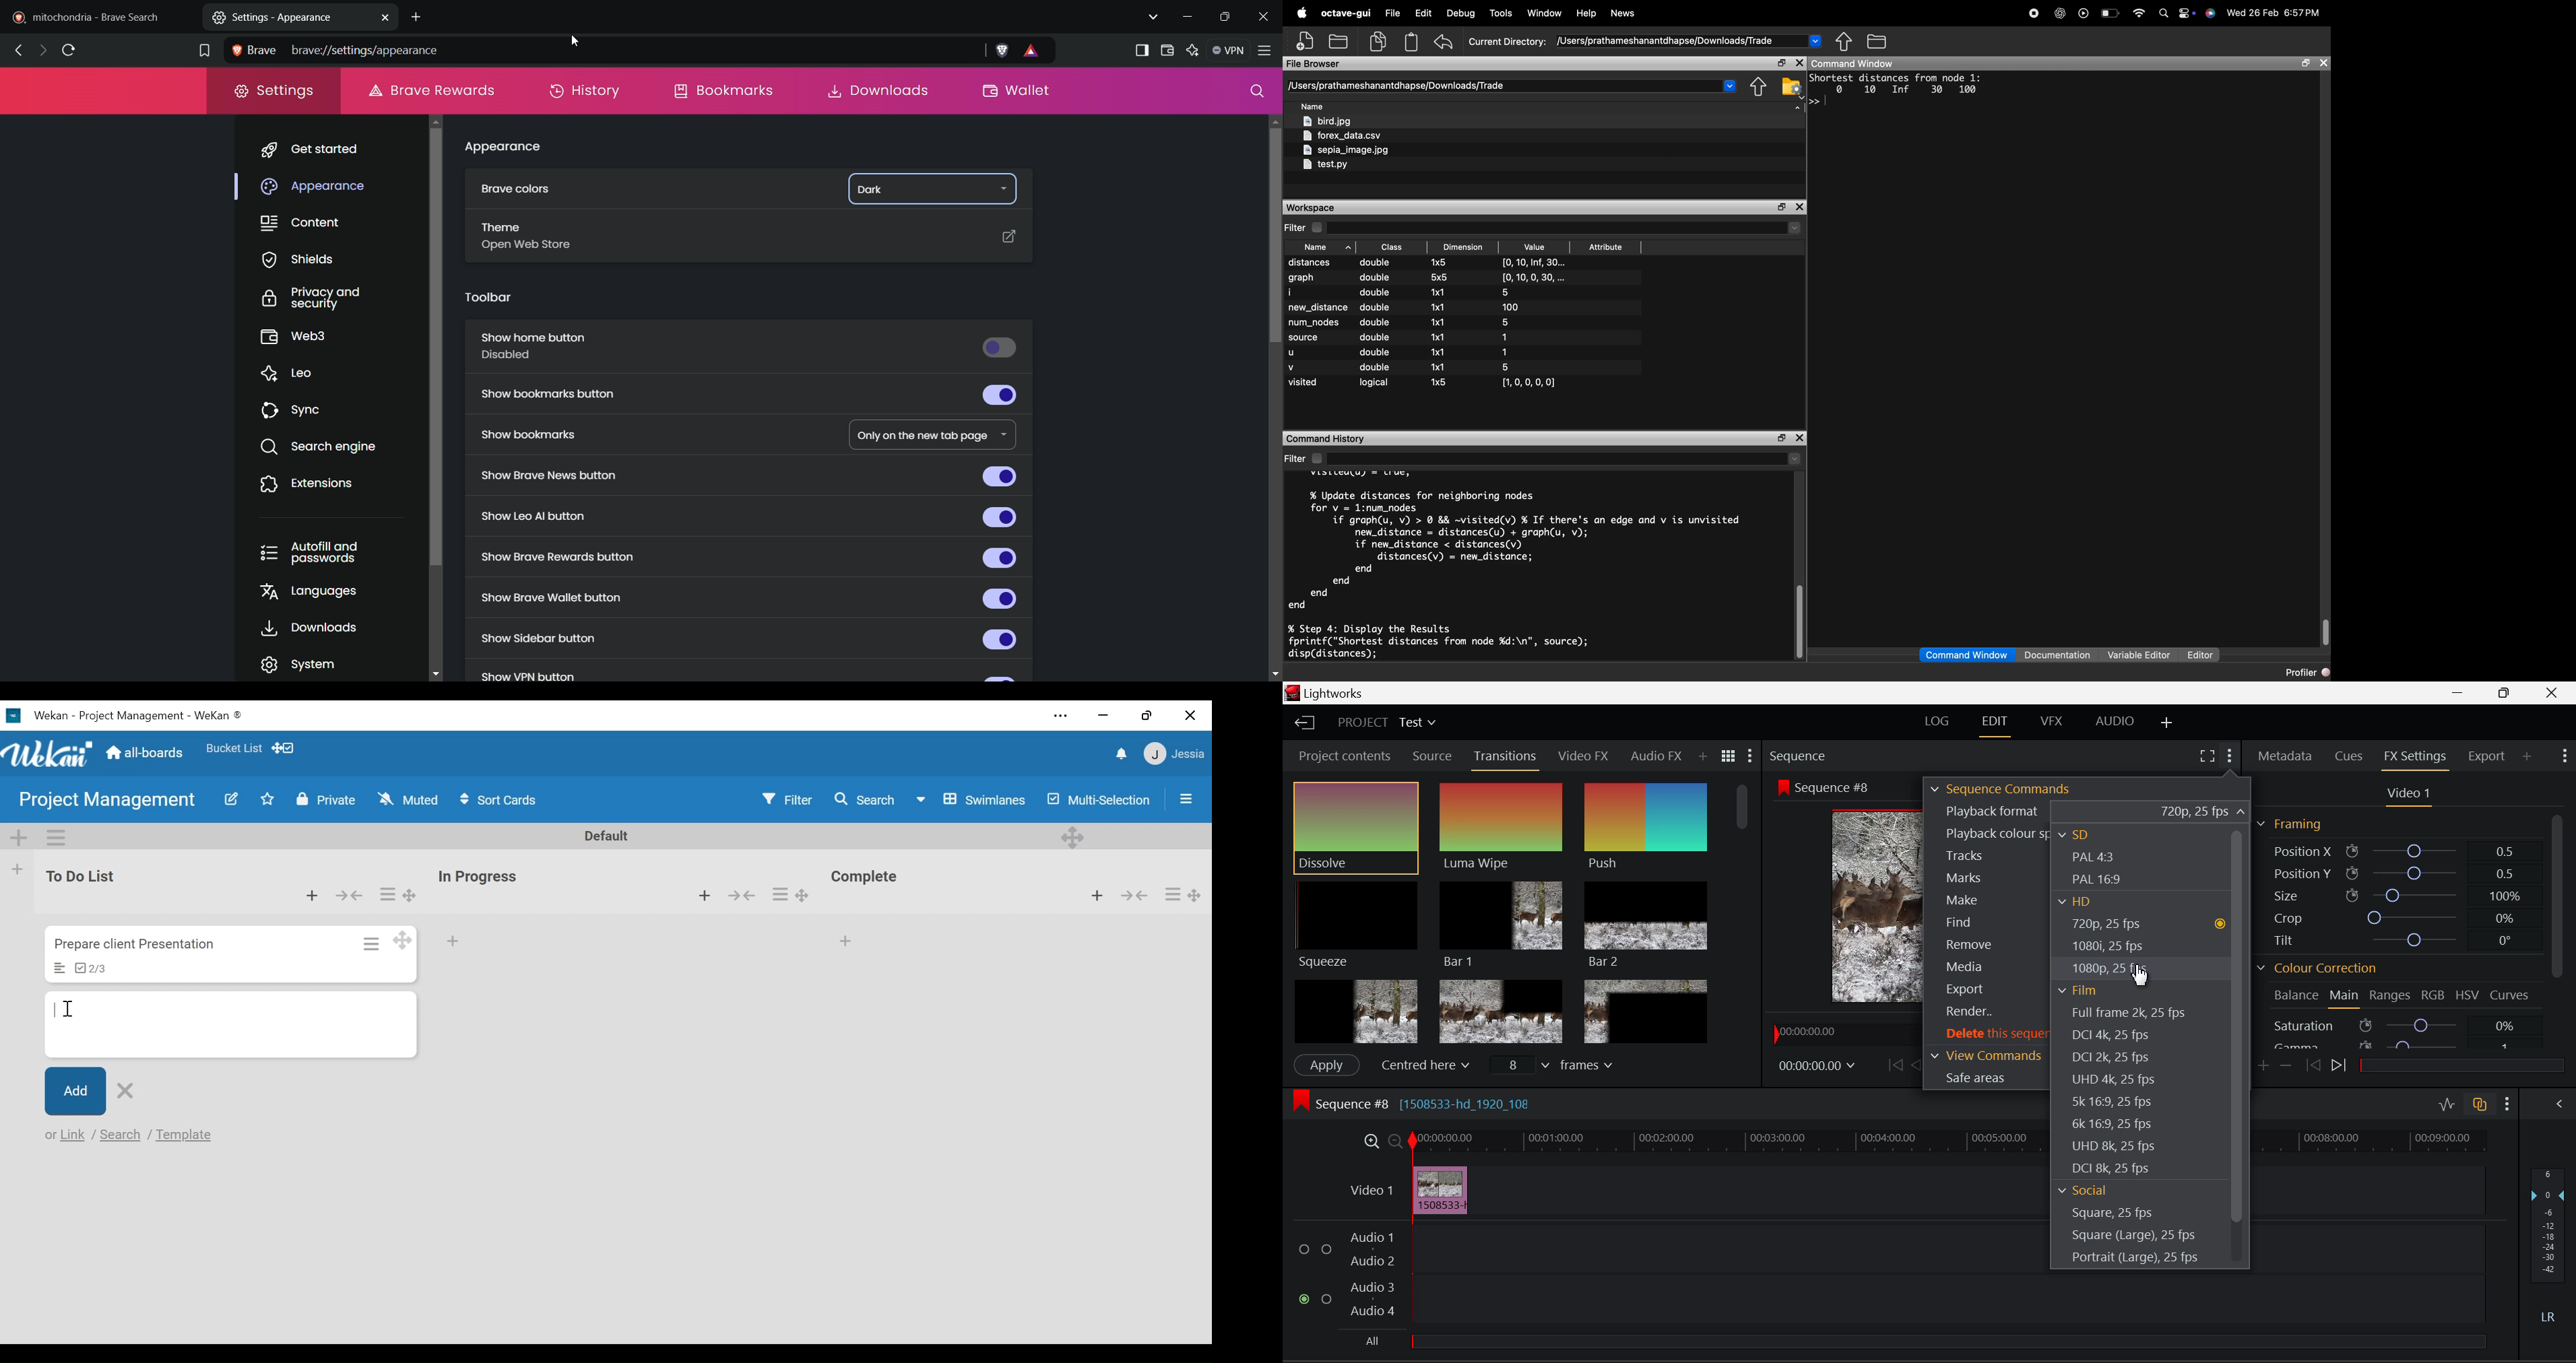 Image resolution: width=2576 pixels, height=1372 pixels. Describe the element at coordinates (2447, 1104) in the screenshot. I see `Toggle Audio Levels Editing` at that location.